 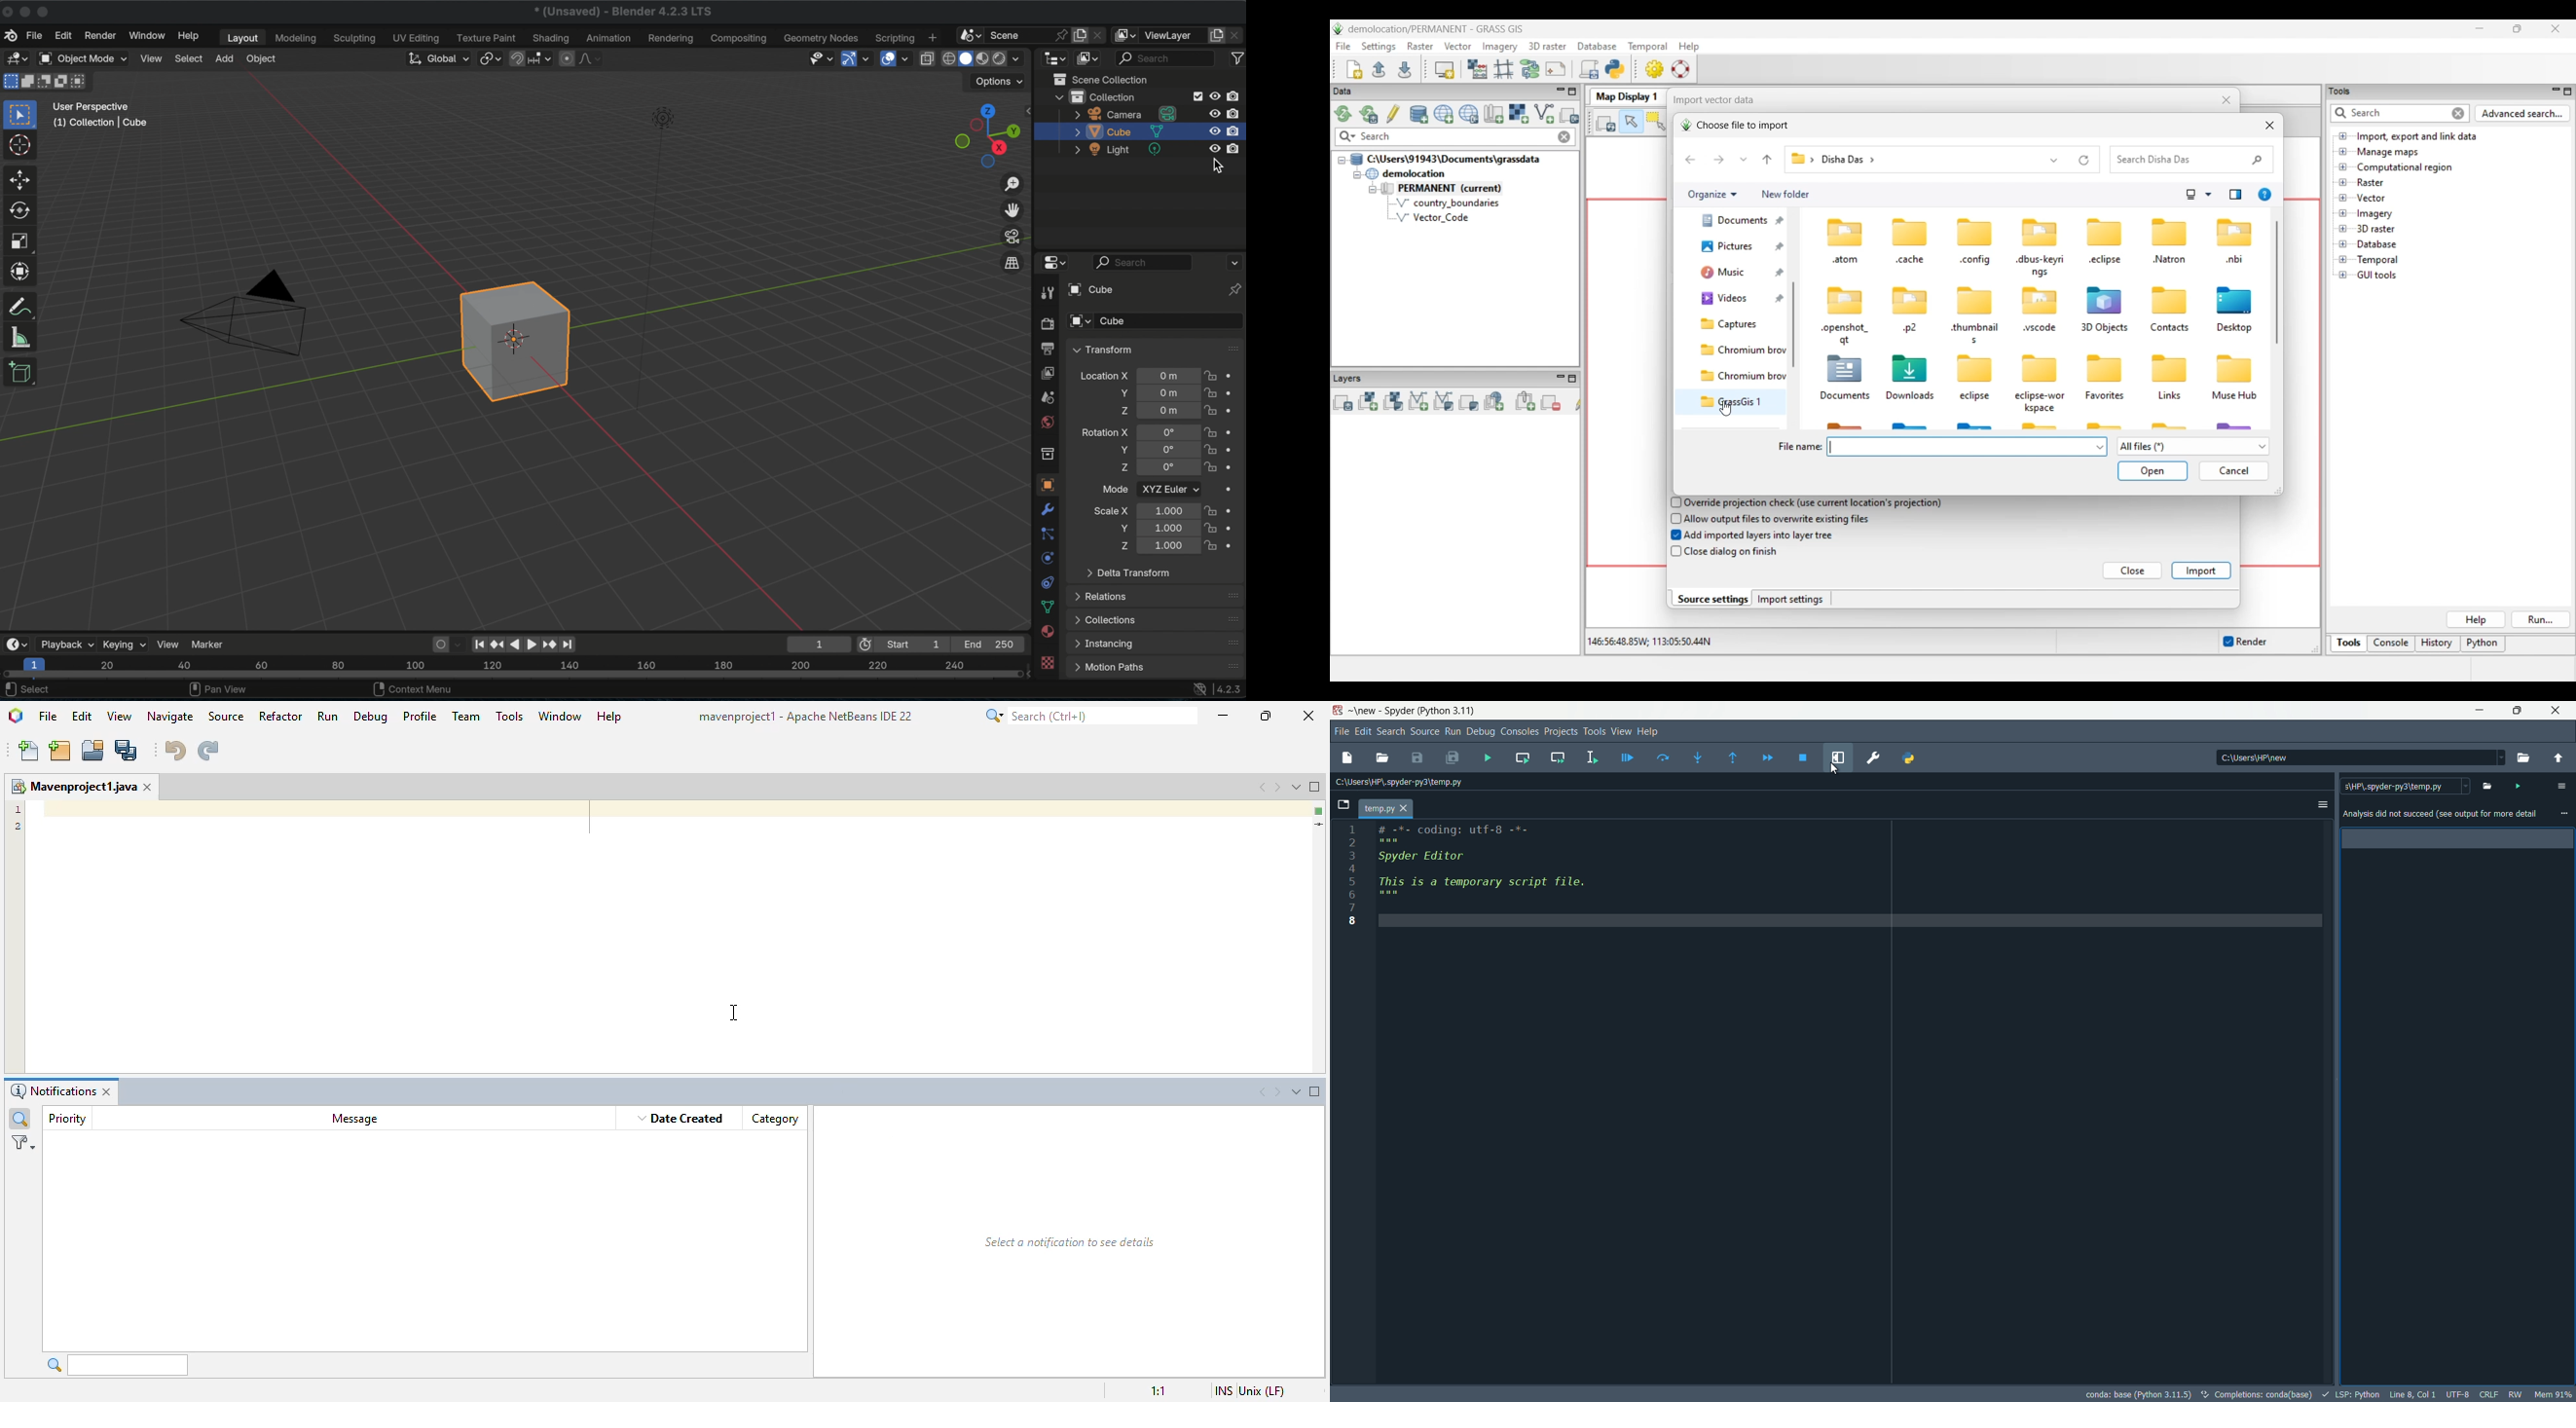 I want to click on parent directory, so click(x=2558, y=758).